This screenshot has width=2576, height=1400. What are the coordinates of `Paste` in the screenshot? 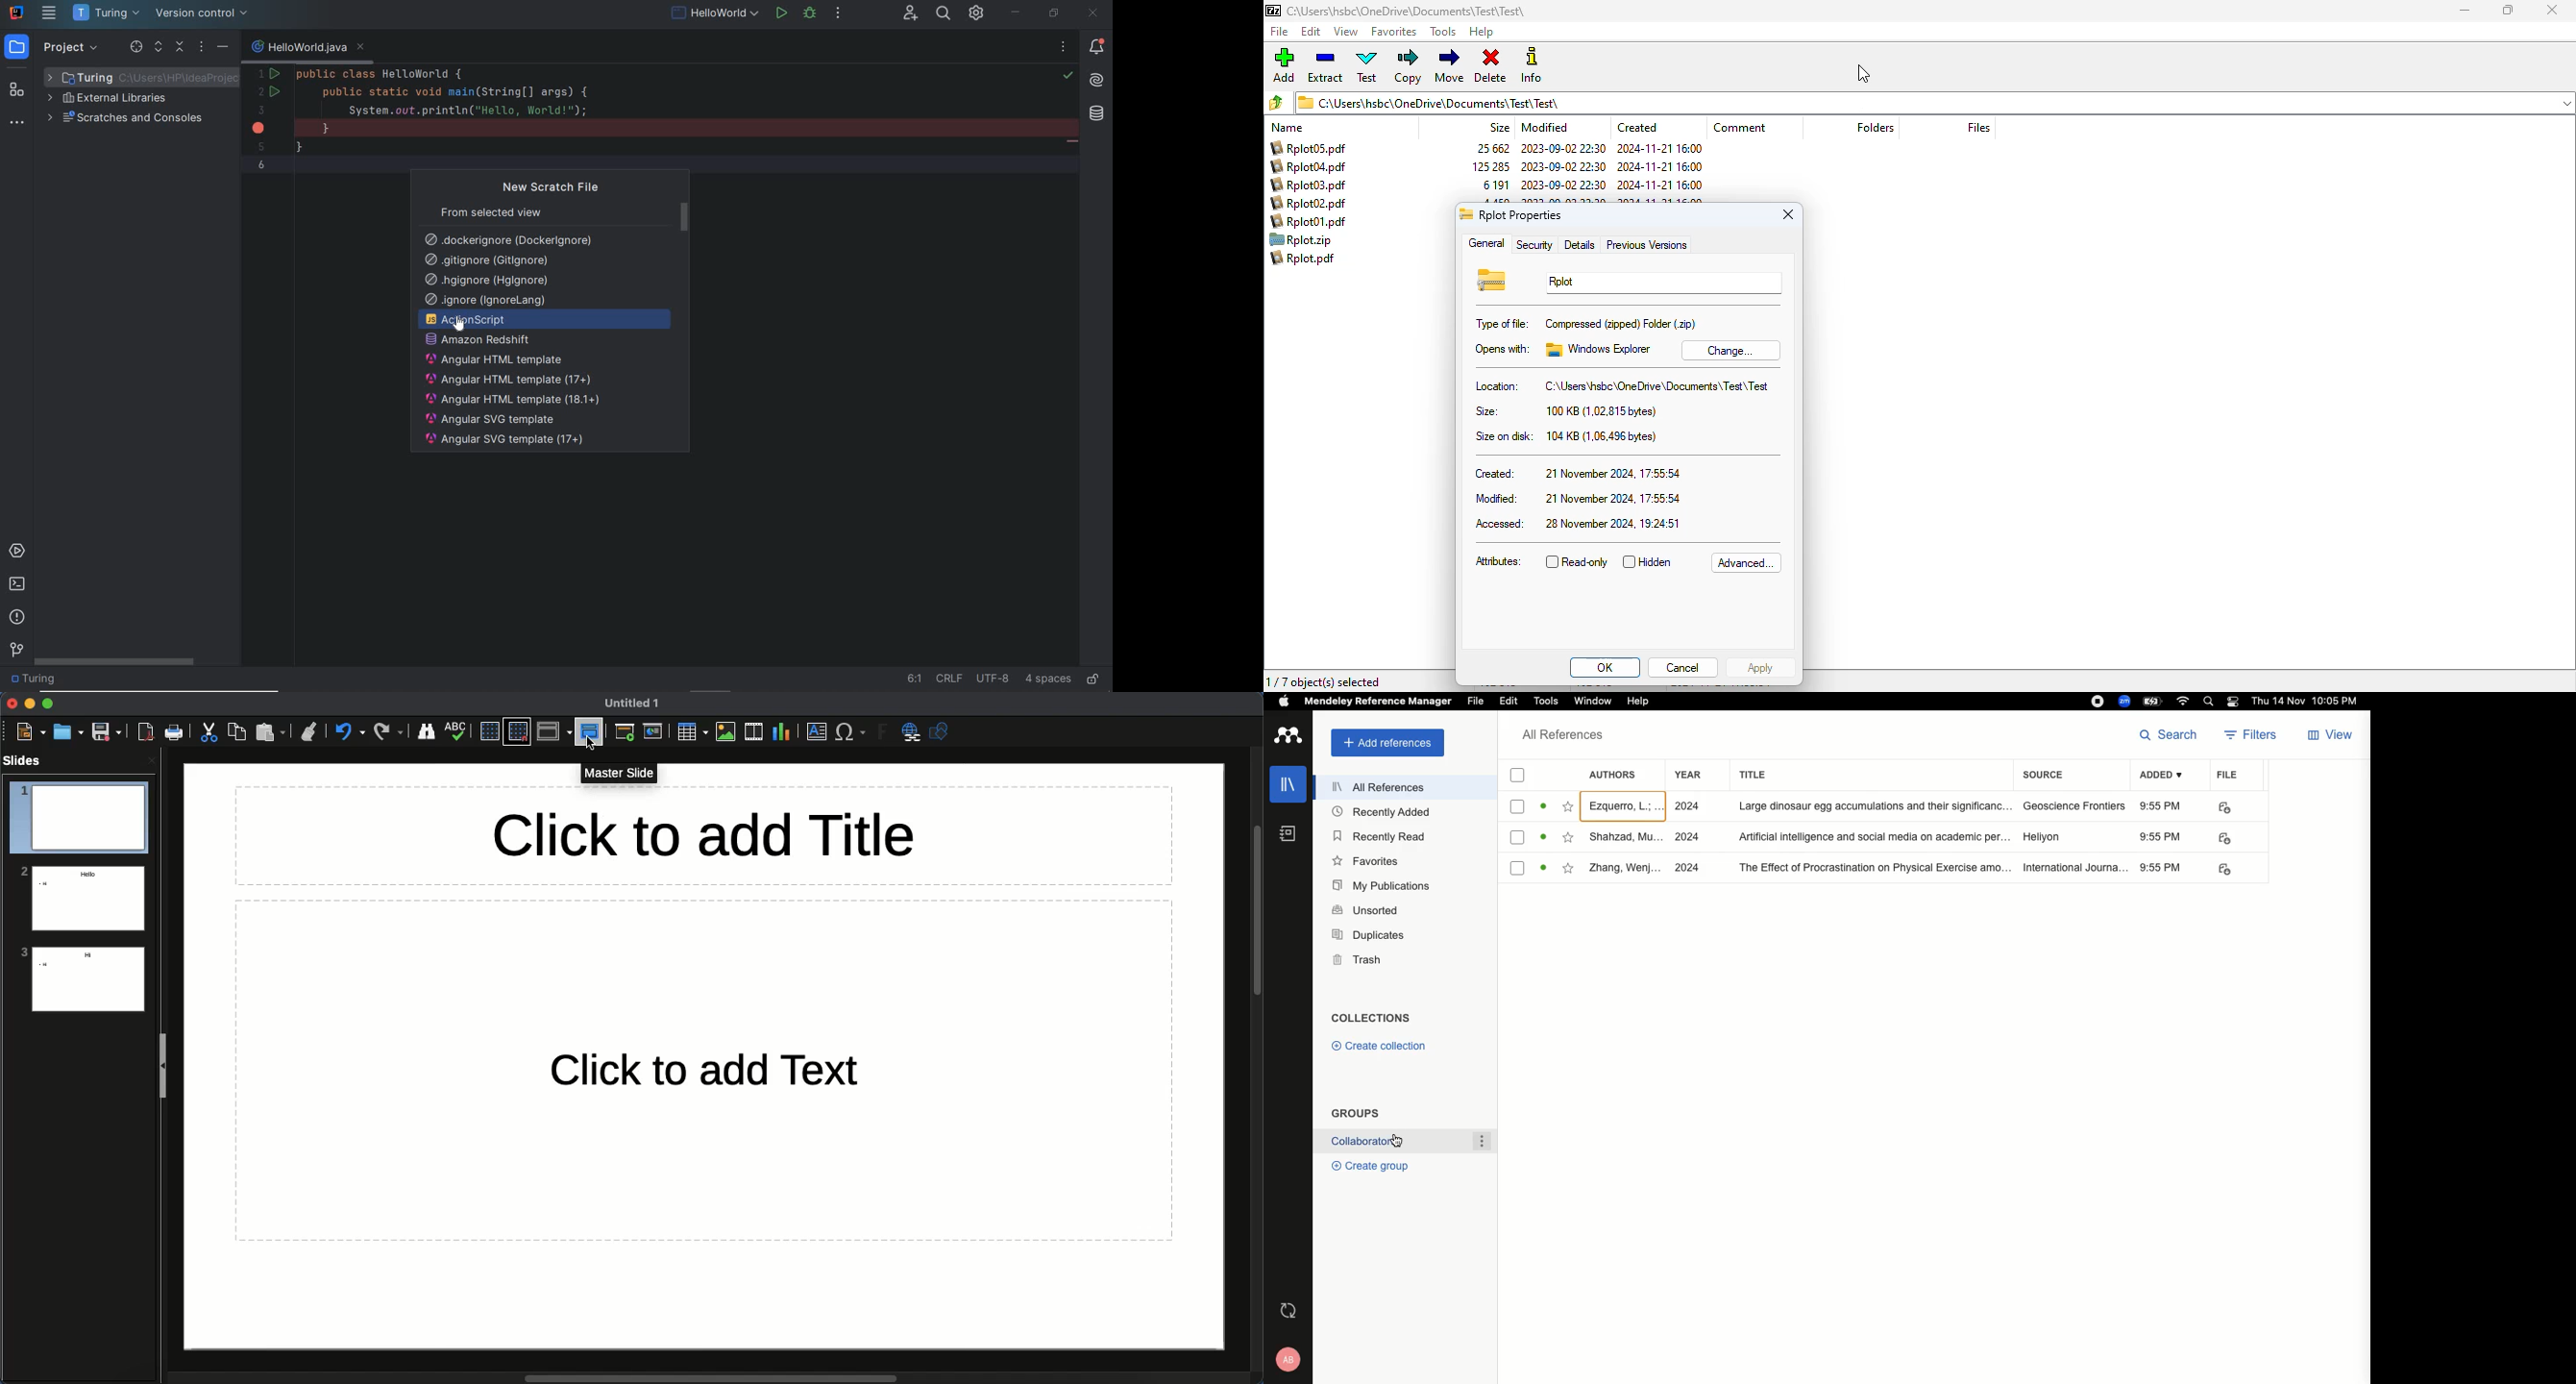 It's located at (272, 732).